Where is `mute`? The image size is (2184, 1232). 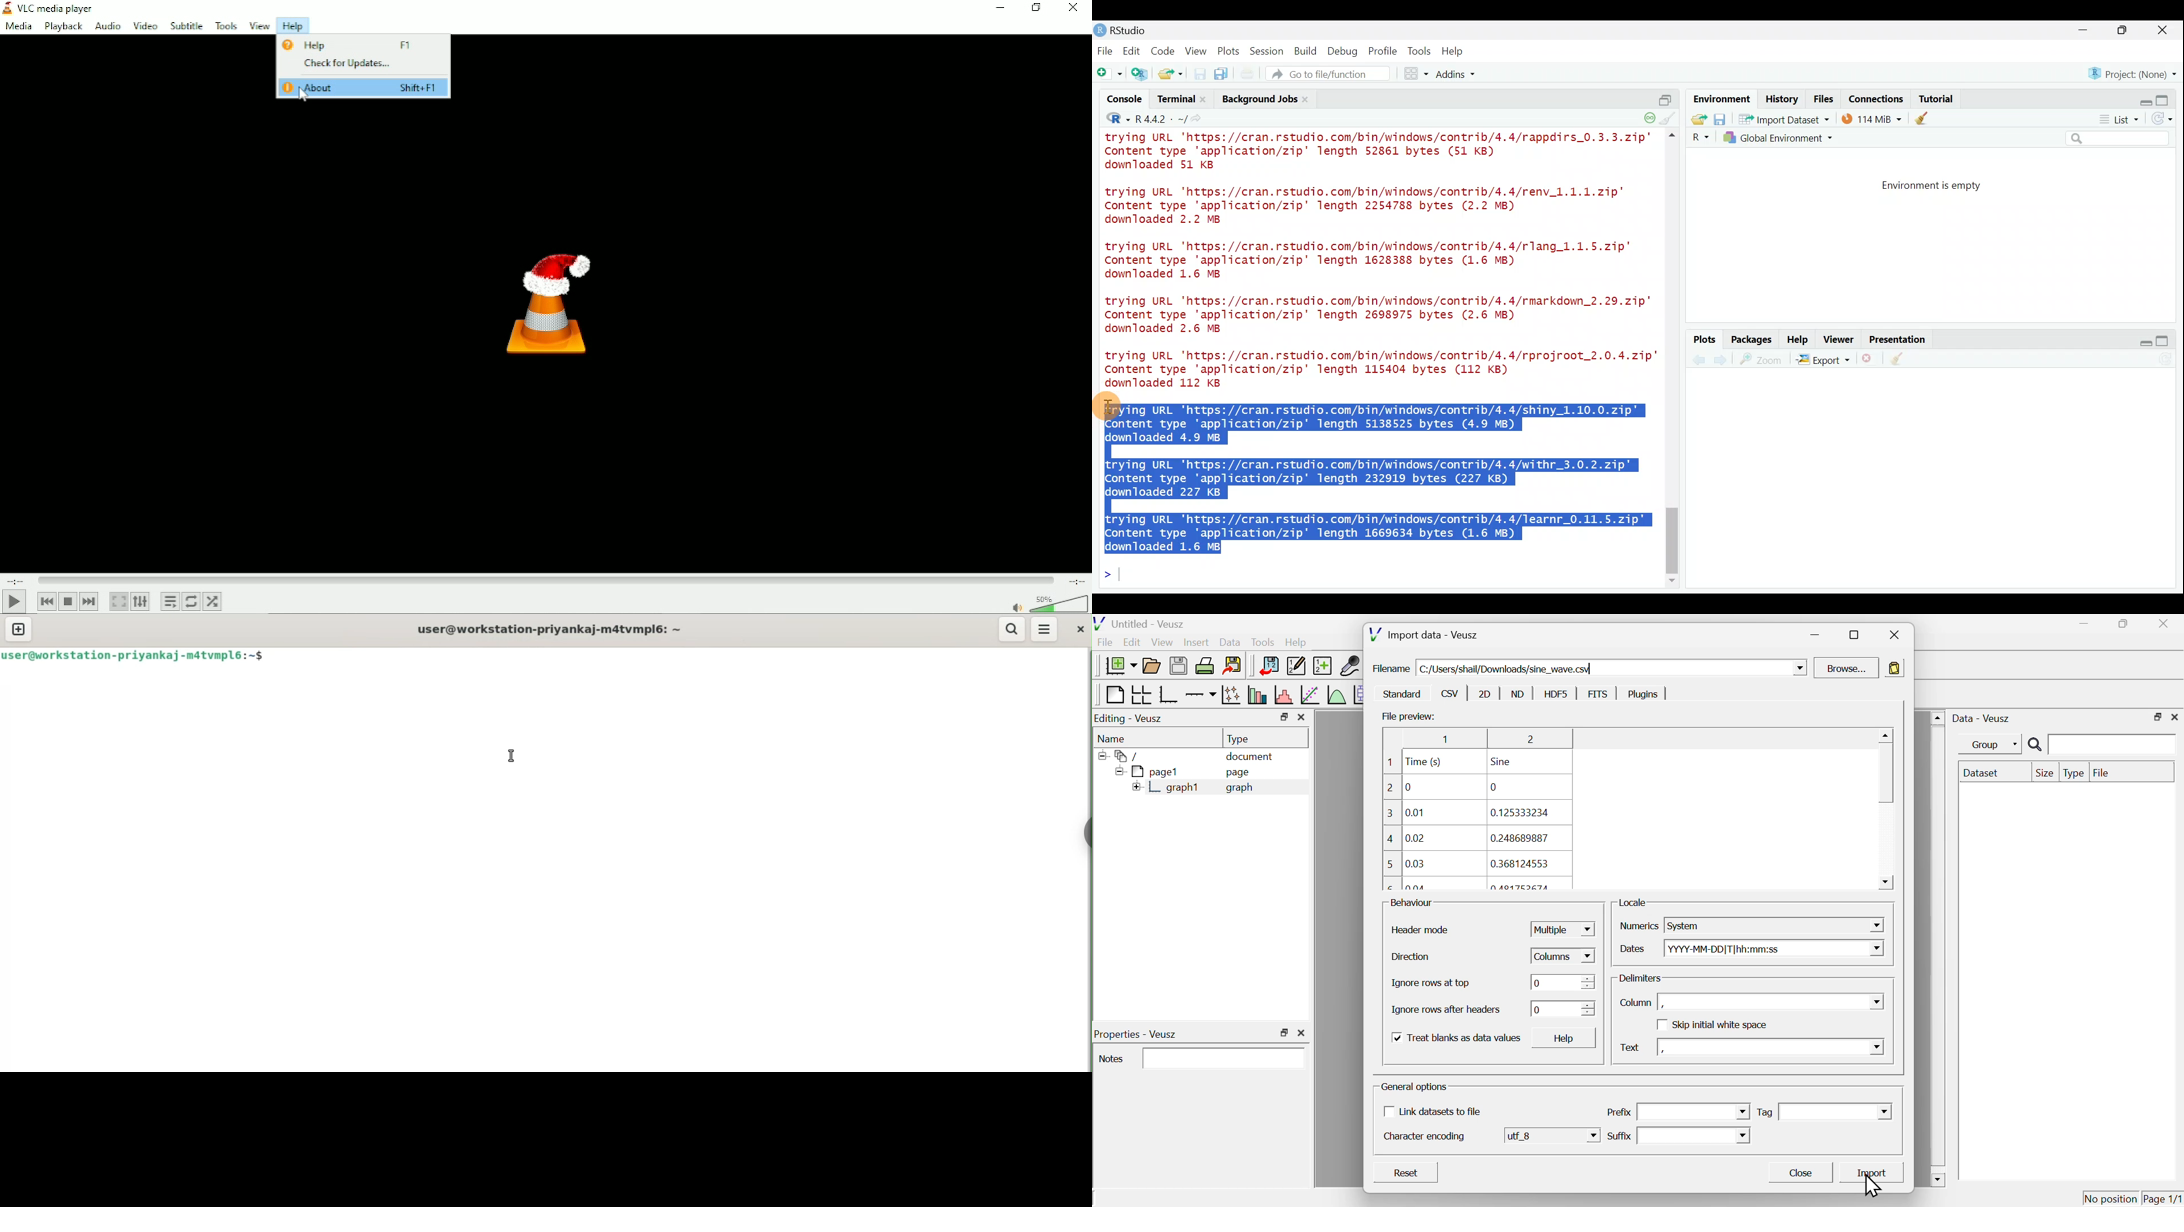 mute is located at coordinates (1016, 607).